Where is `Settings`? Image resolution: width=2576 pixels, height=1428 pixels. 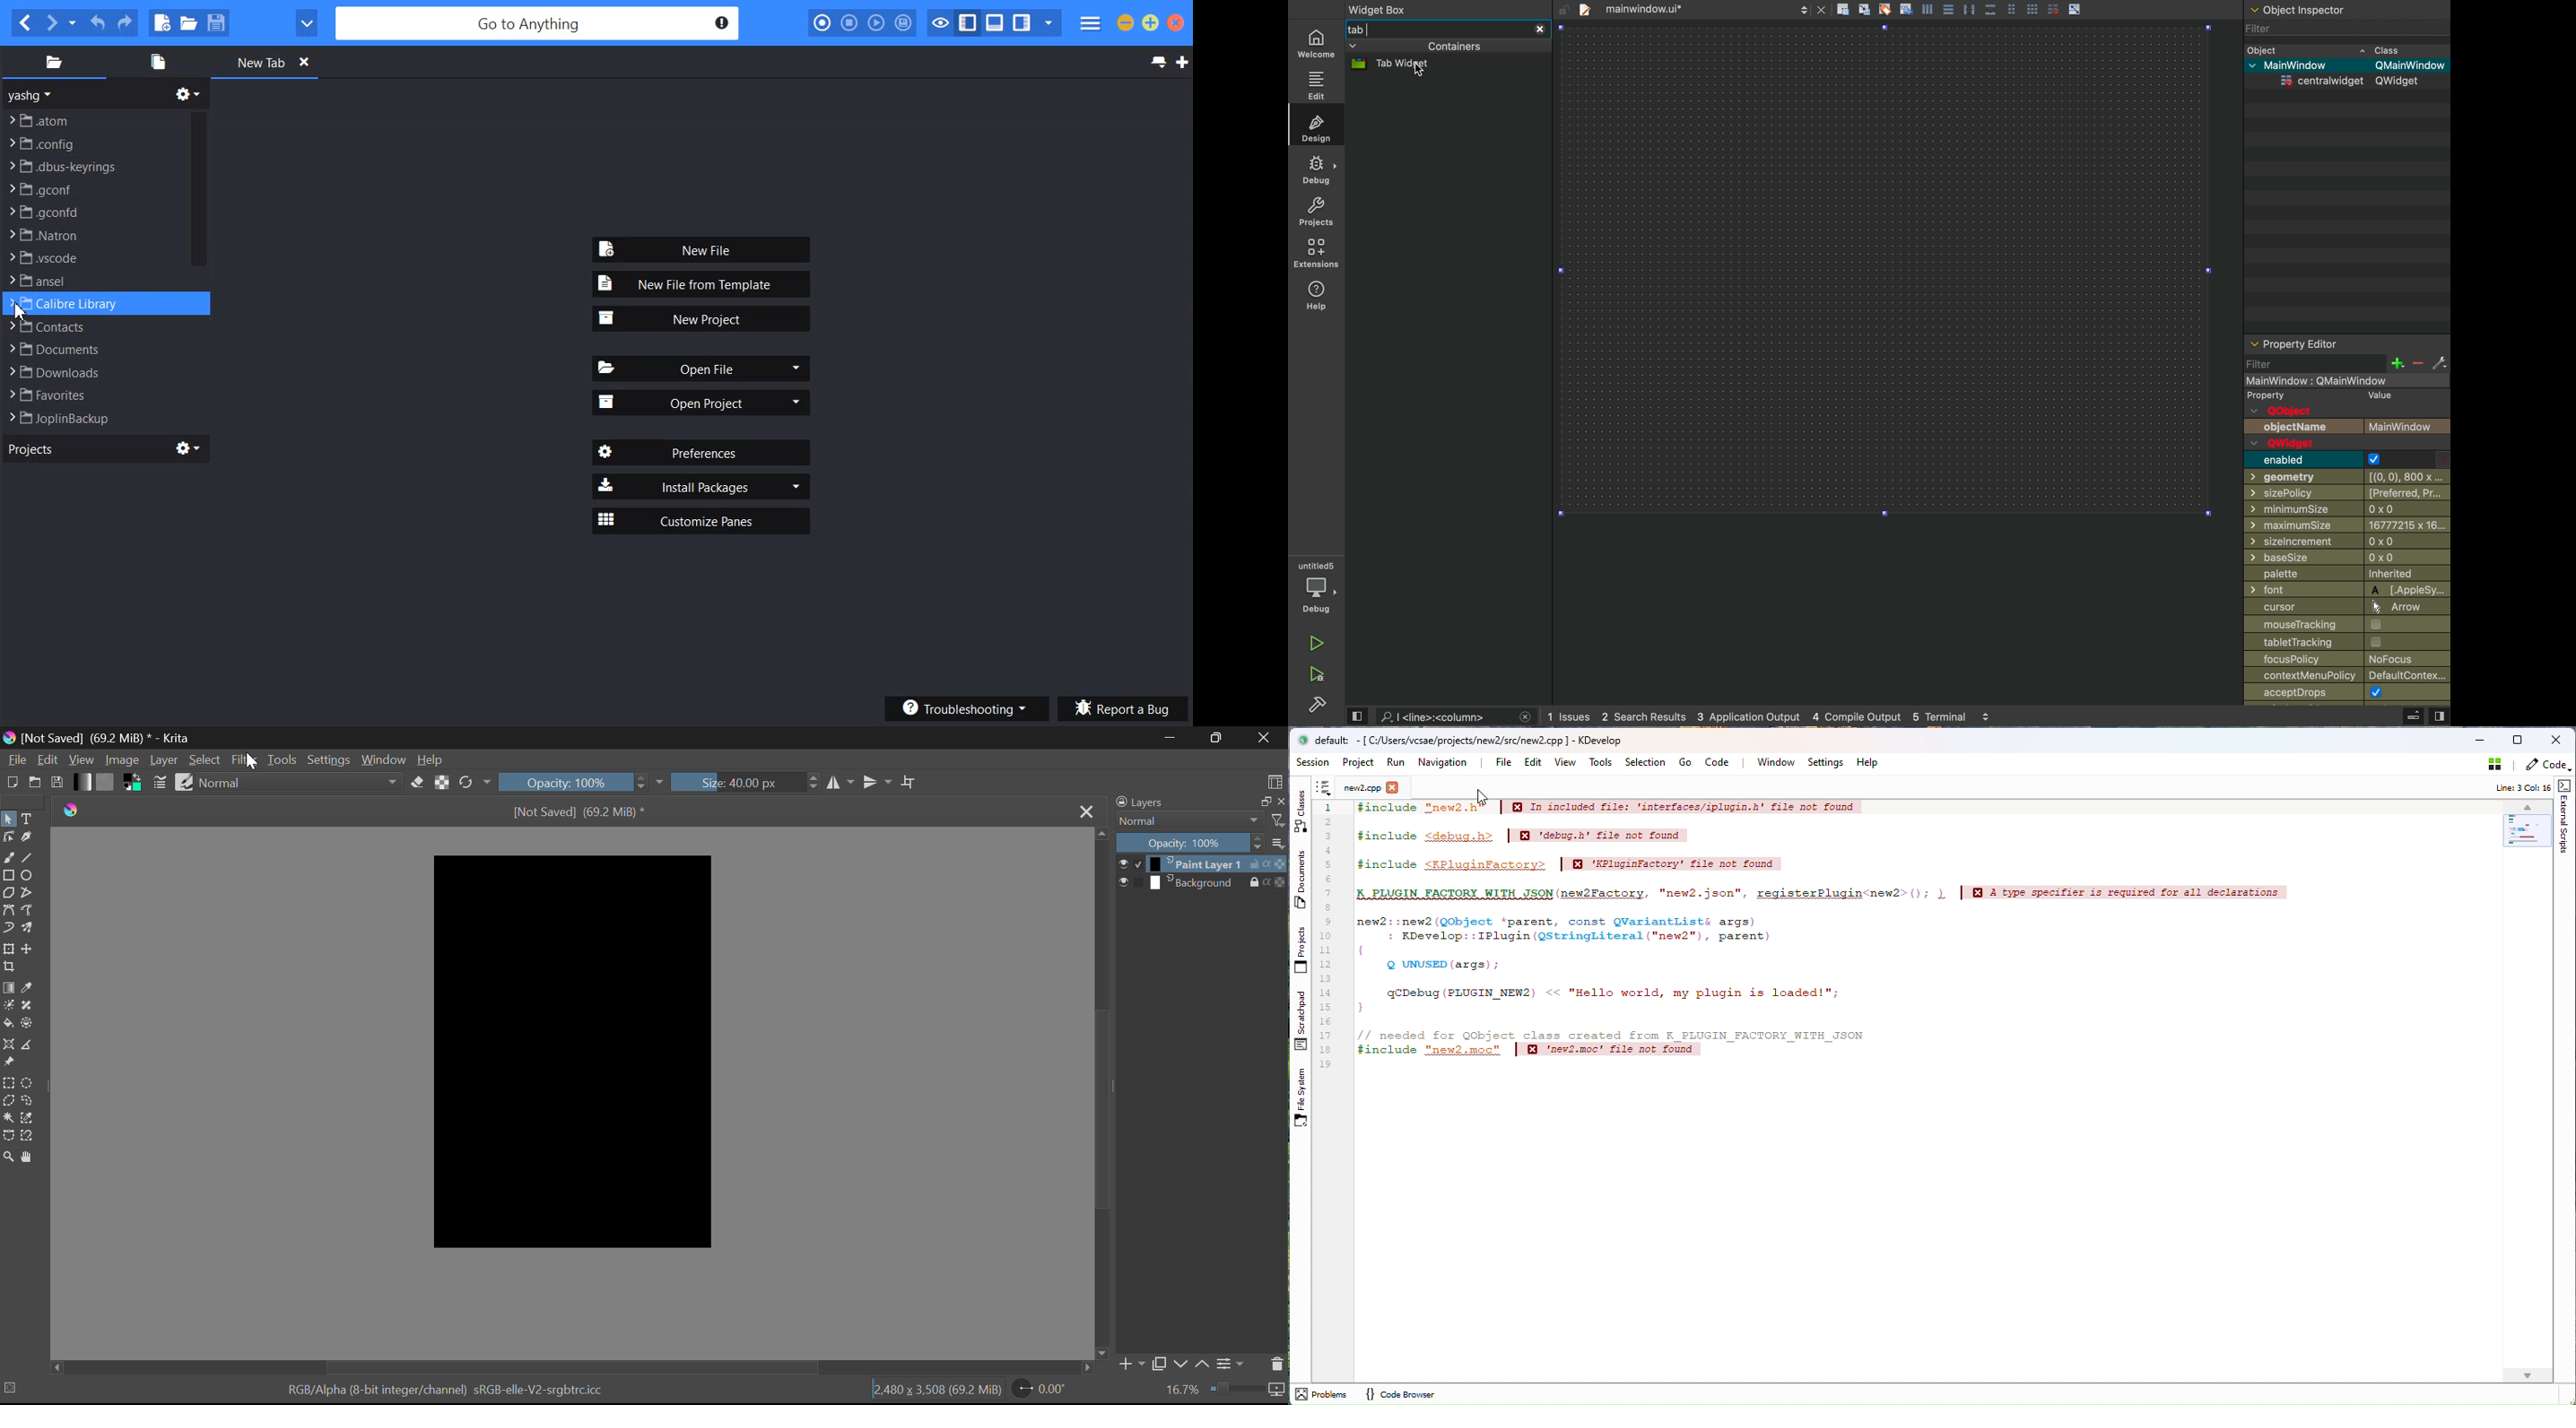
Settings is located at coordinates (330, 758).